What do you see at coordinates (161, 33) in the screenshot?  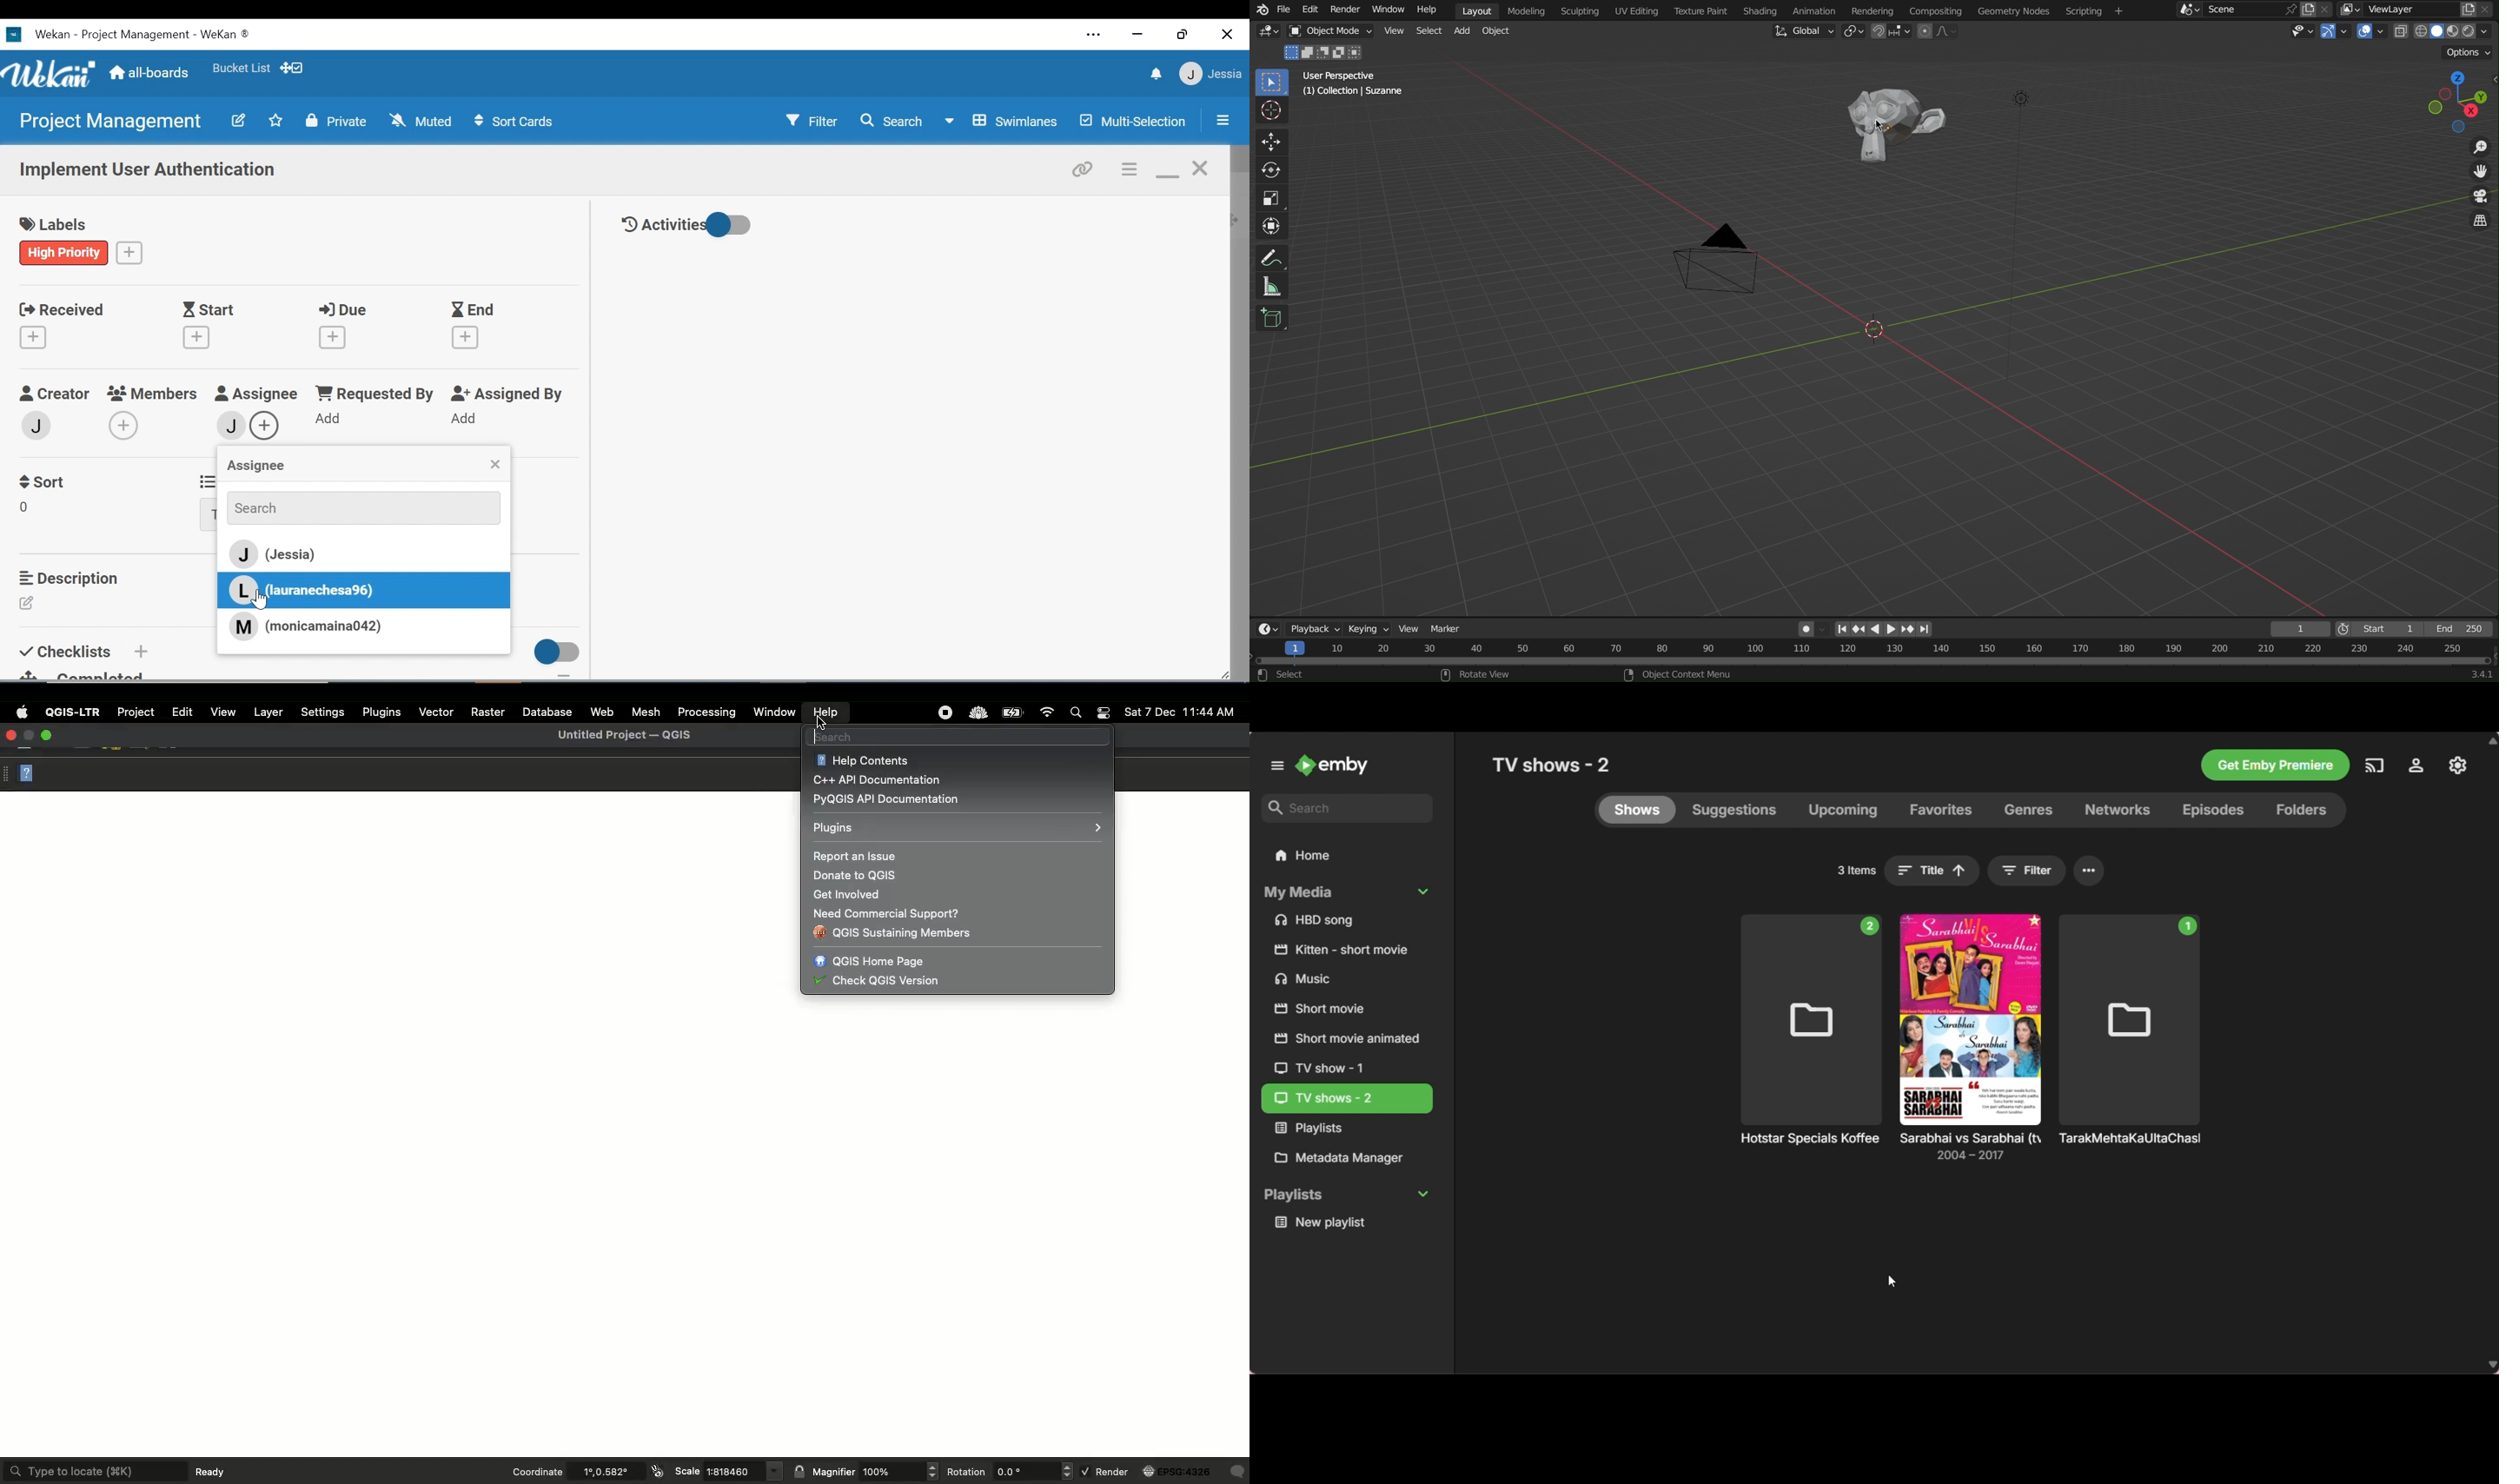 I see `Wekan - project management - wekan` at bounding box center [161, 33].